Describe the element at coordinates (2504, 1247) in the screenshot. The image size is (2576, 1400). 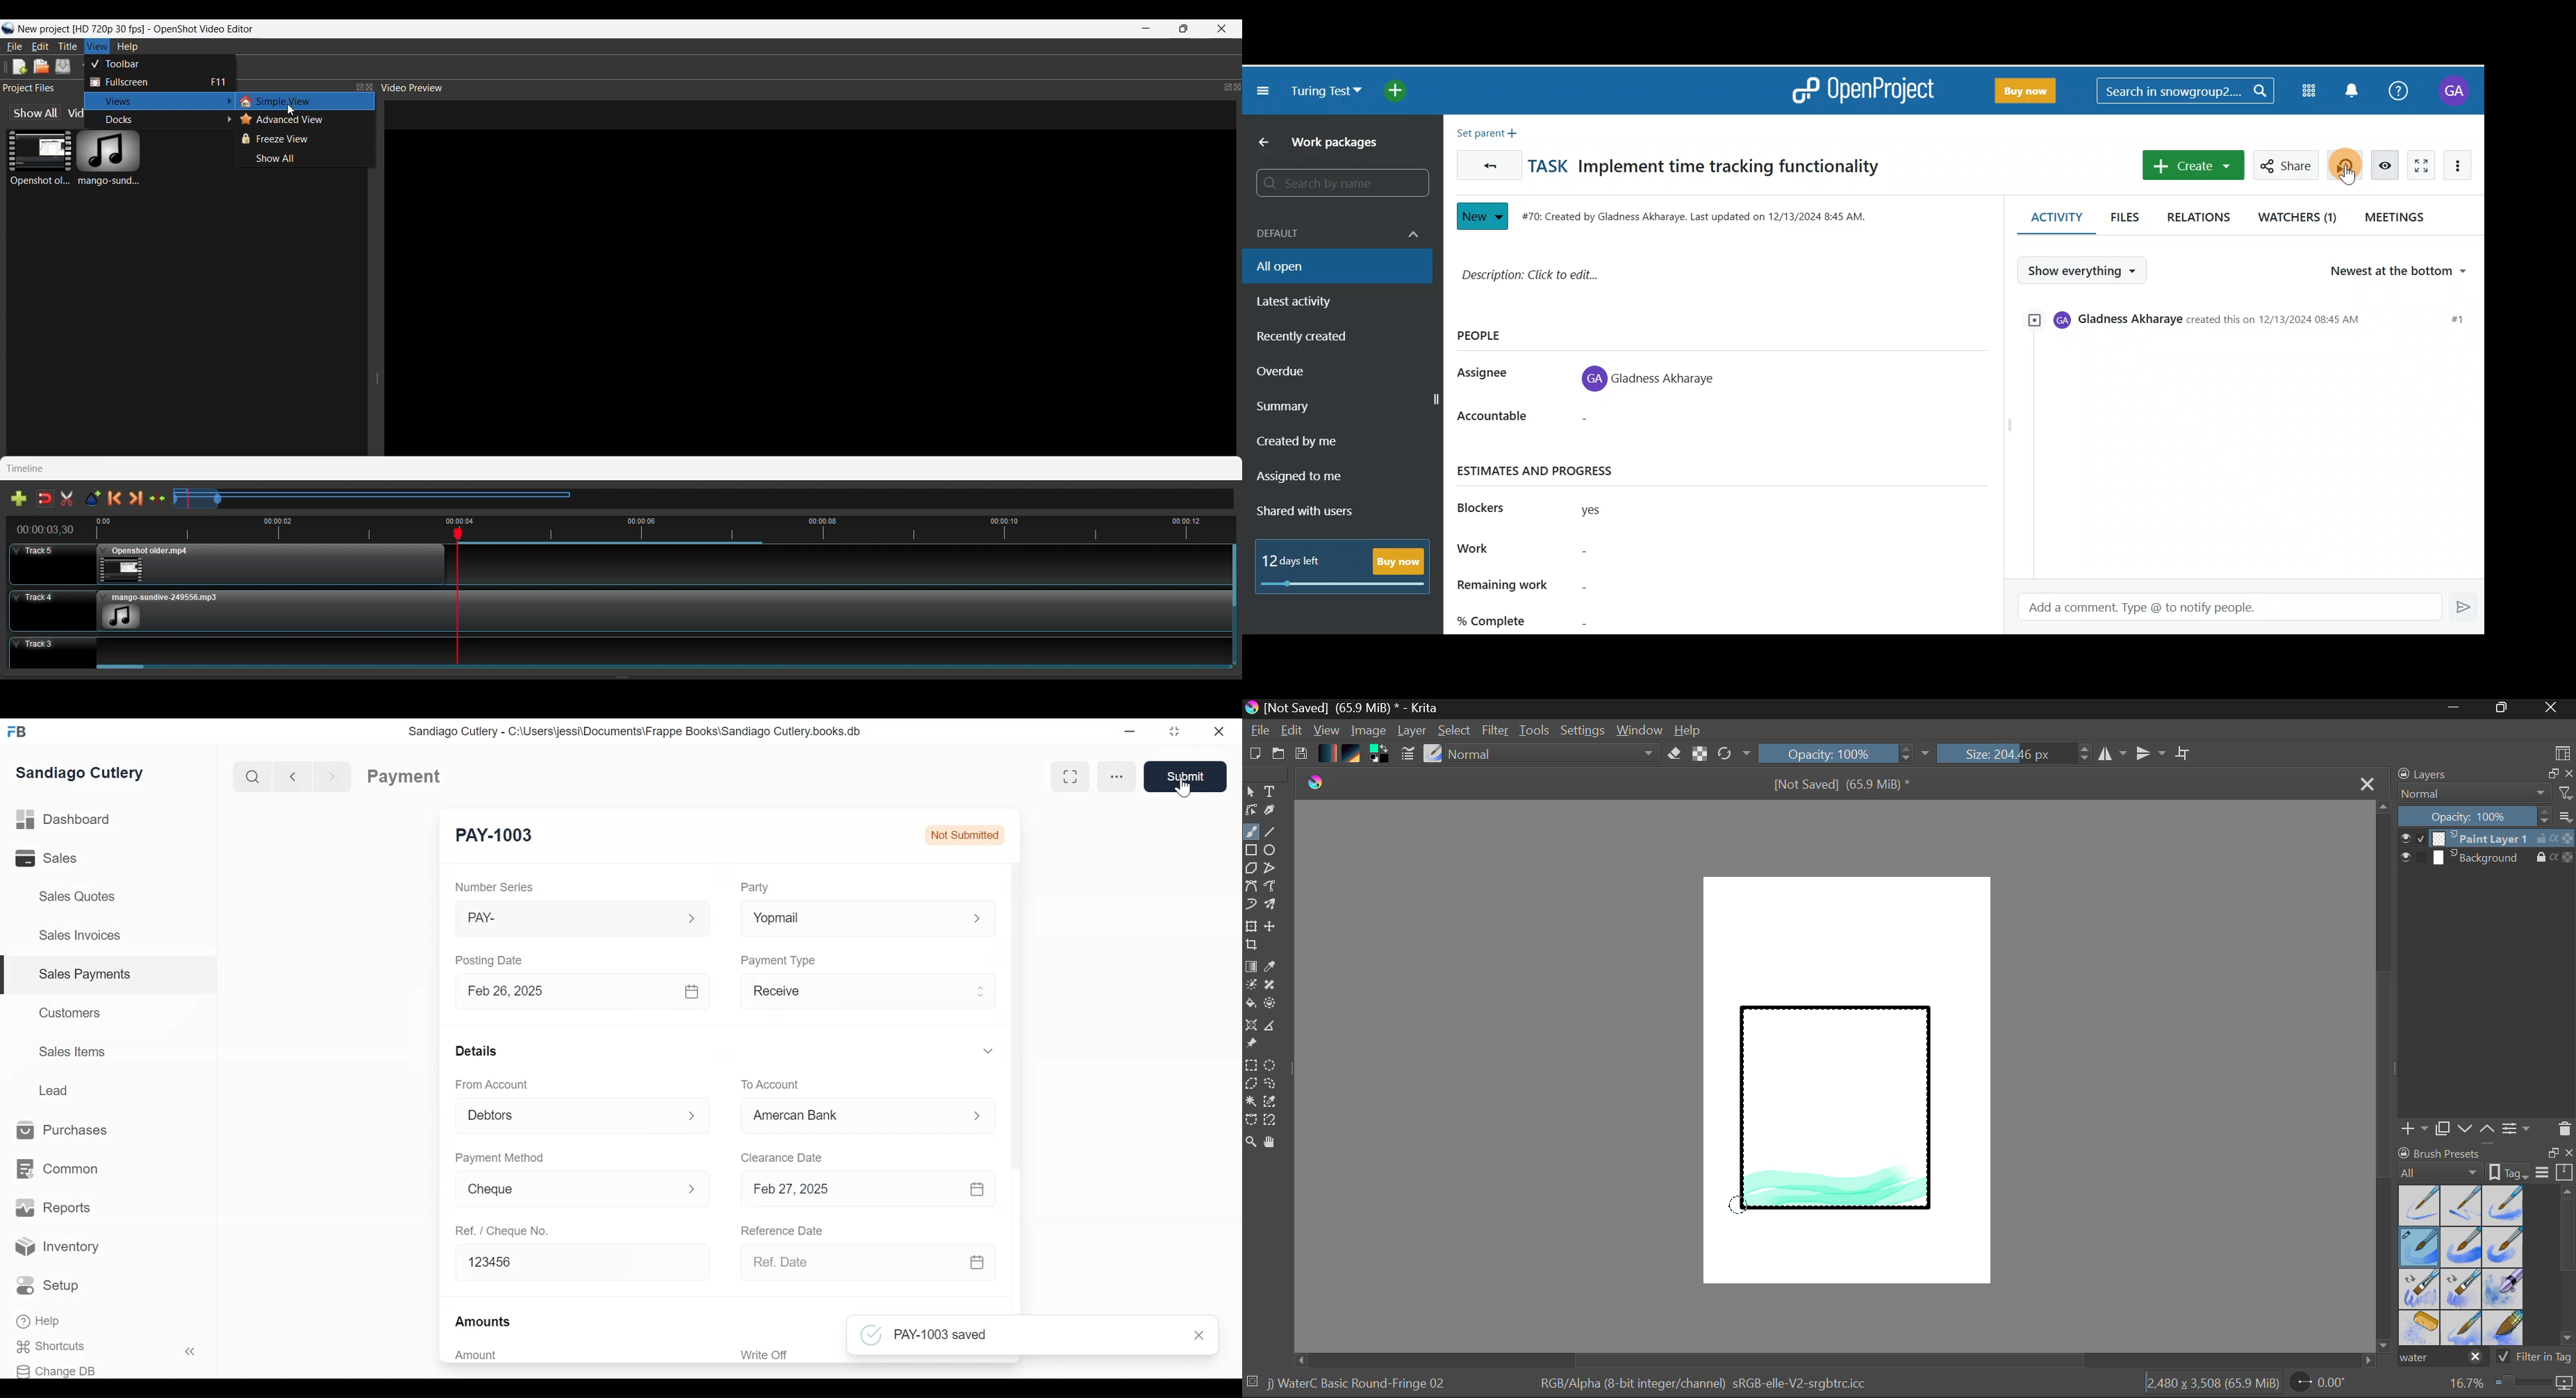
I see `Water C - Grunge` at that location.